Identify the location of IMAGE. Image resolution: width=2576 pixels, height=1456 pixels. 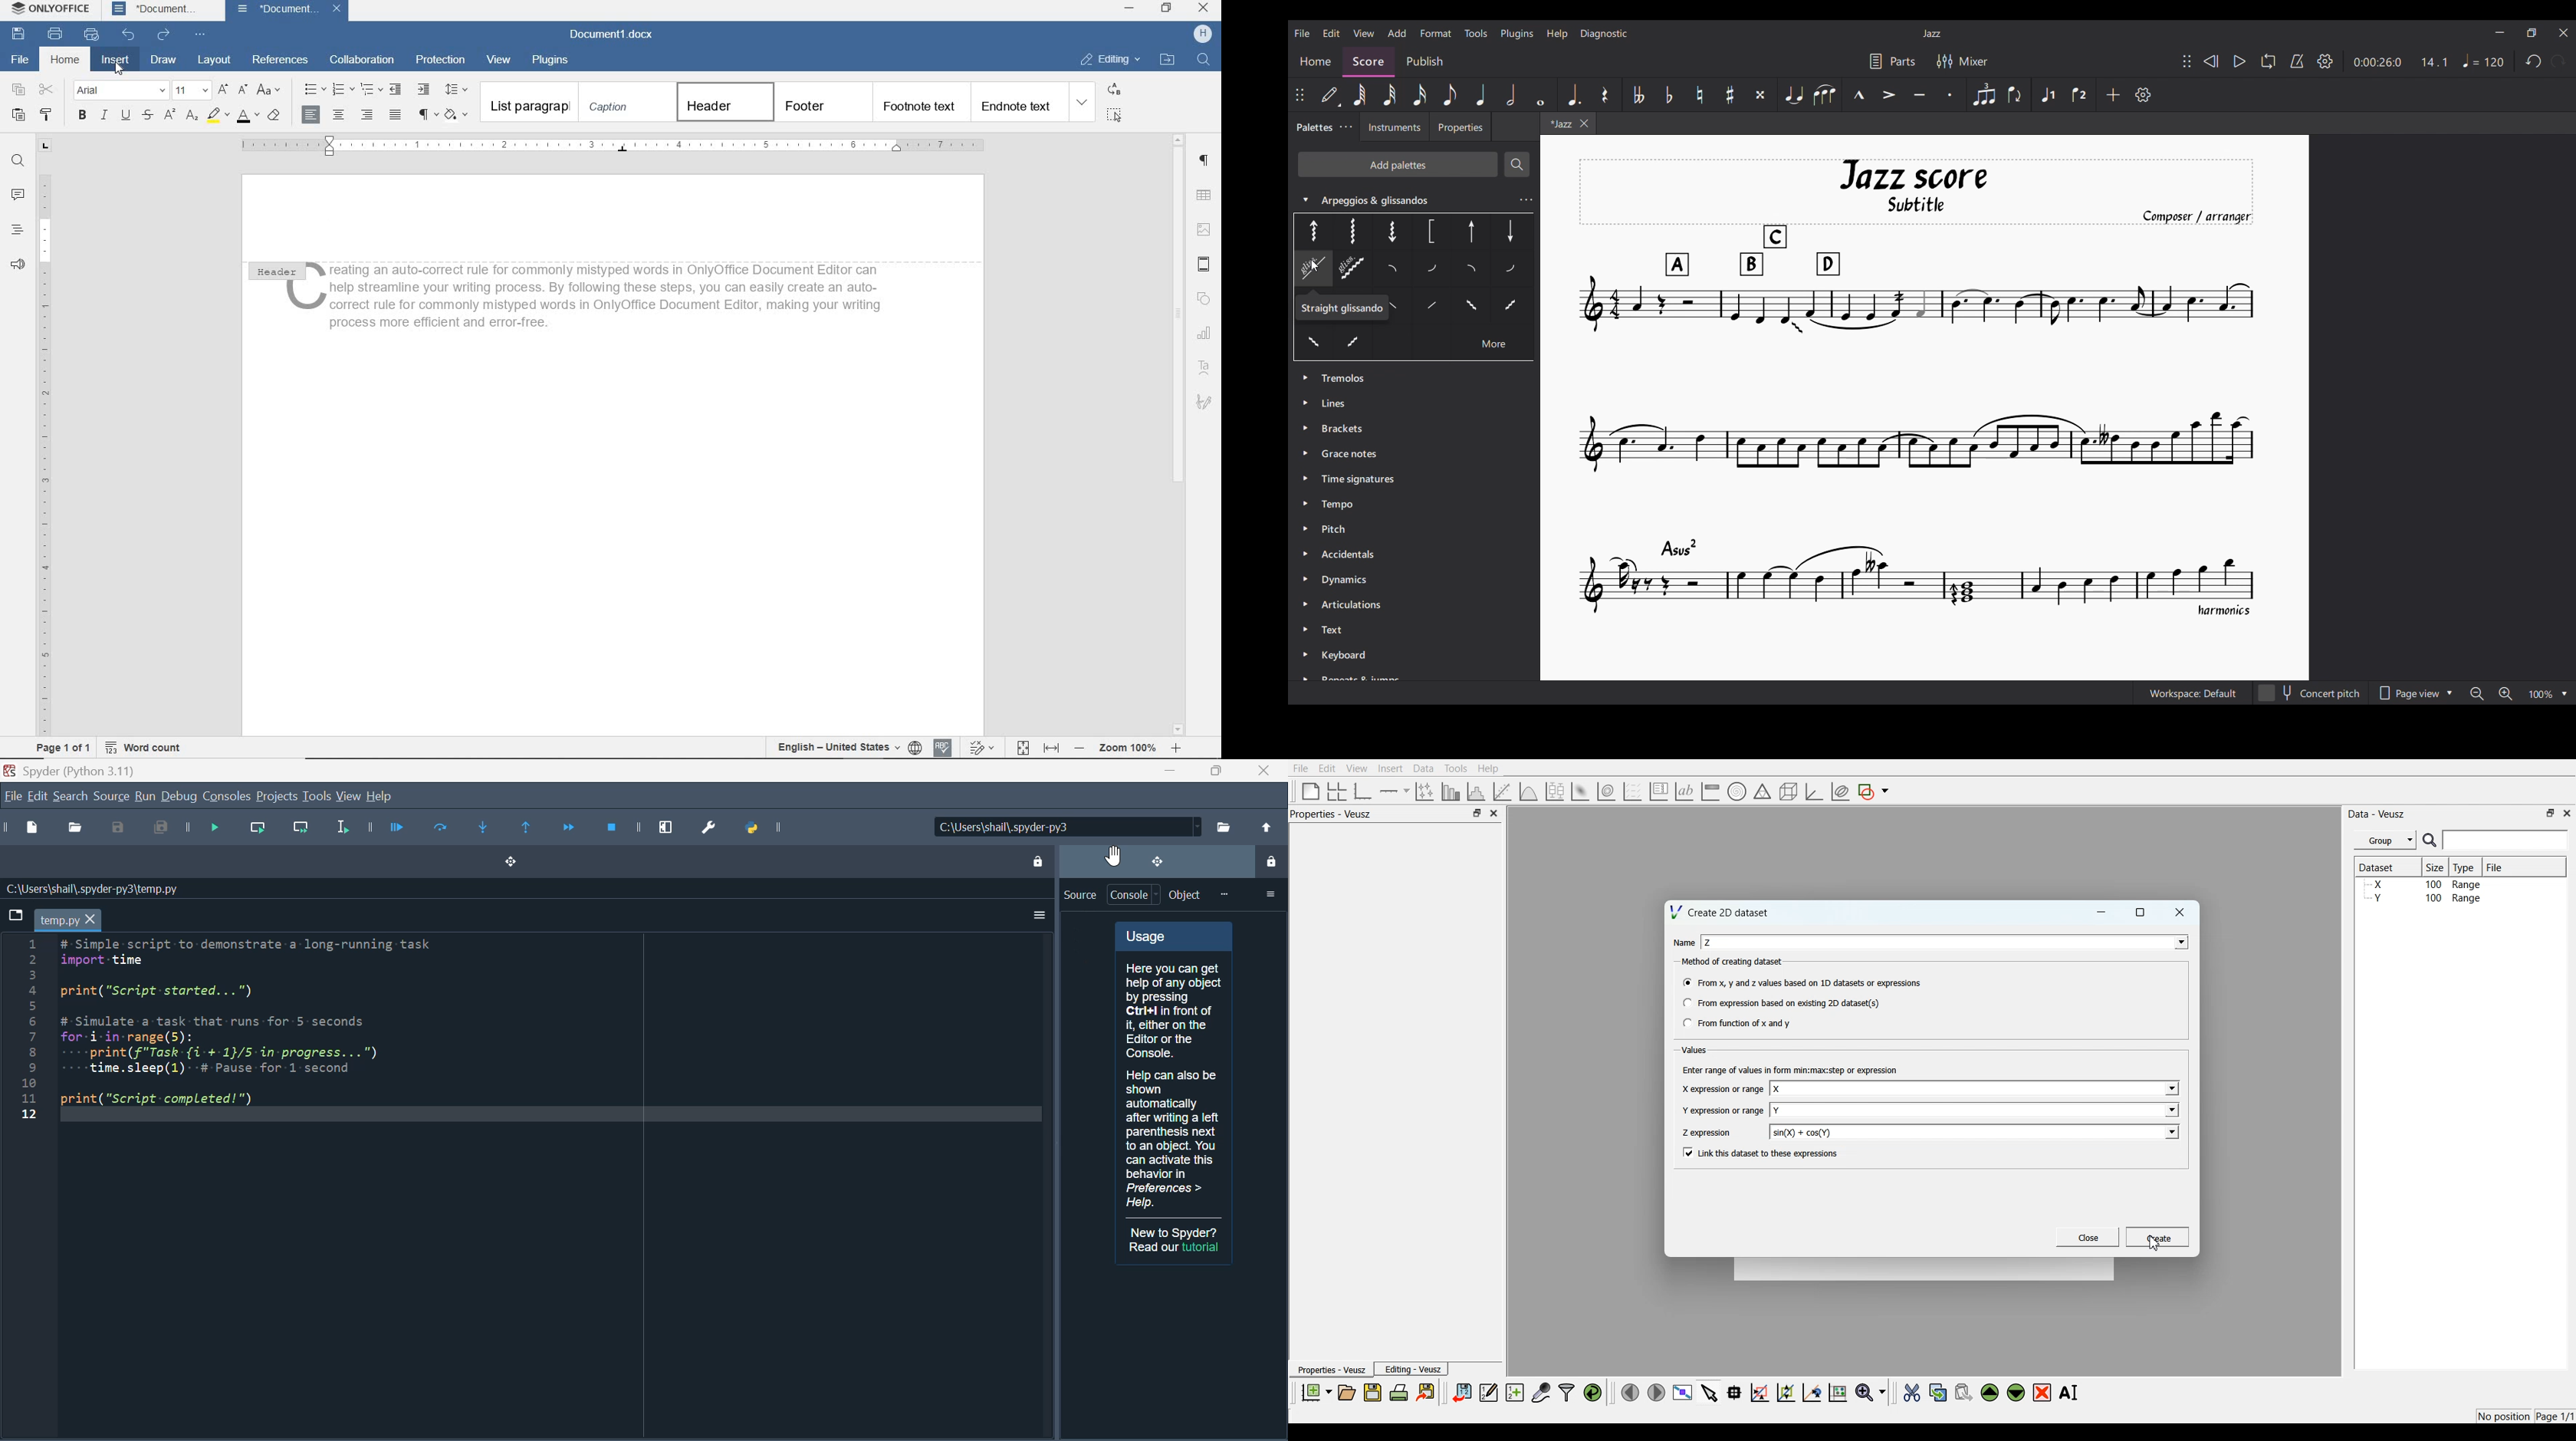
(1203, 230).